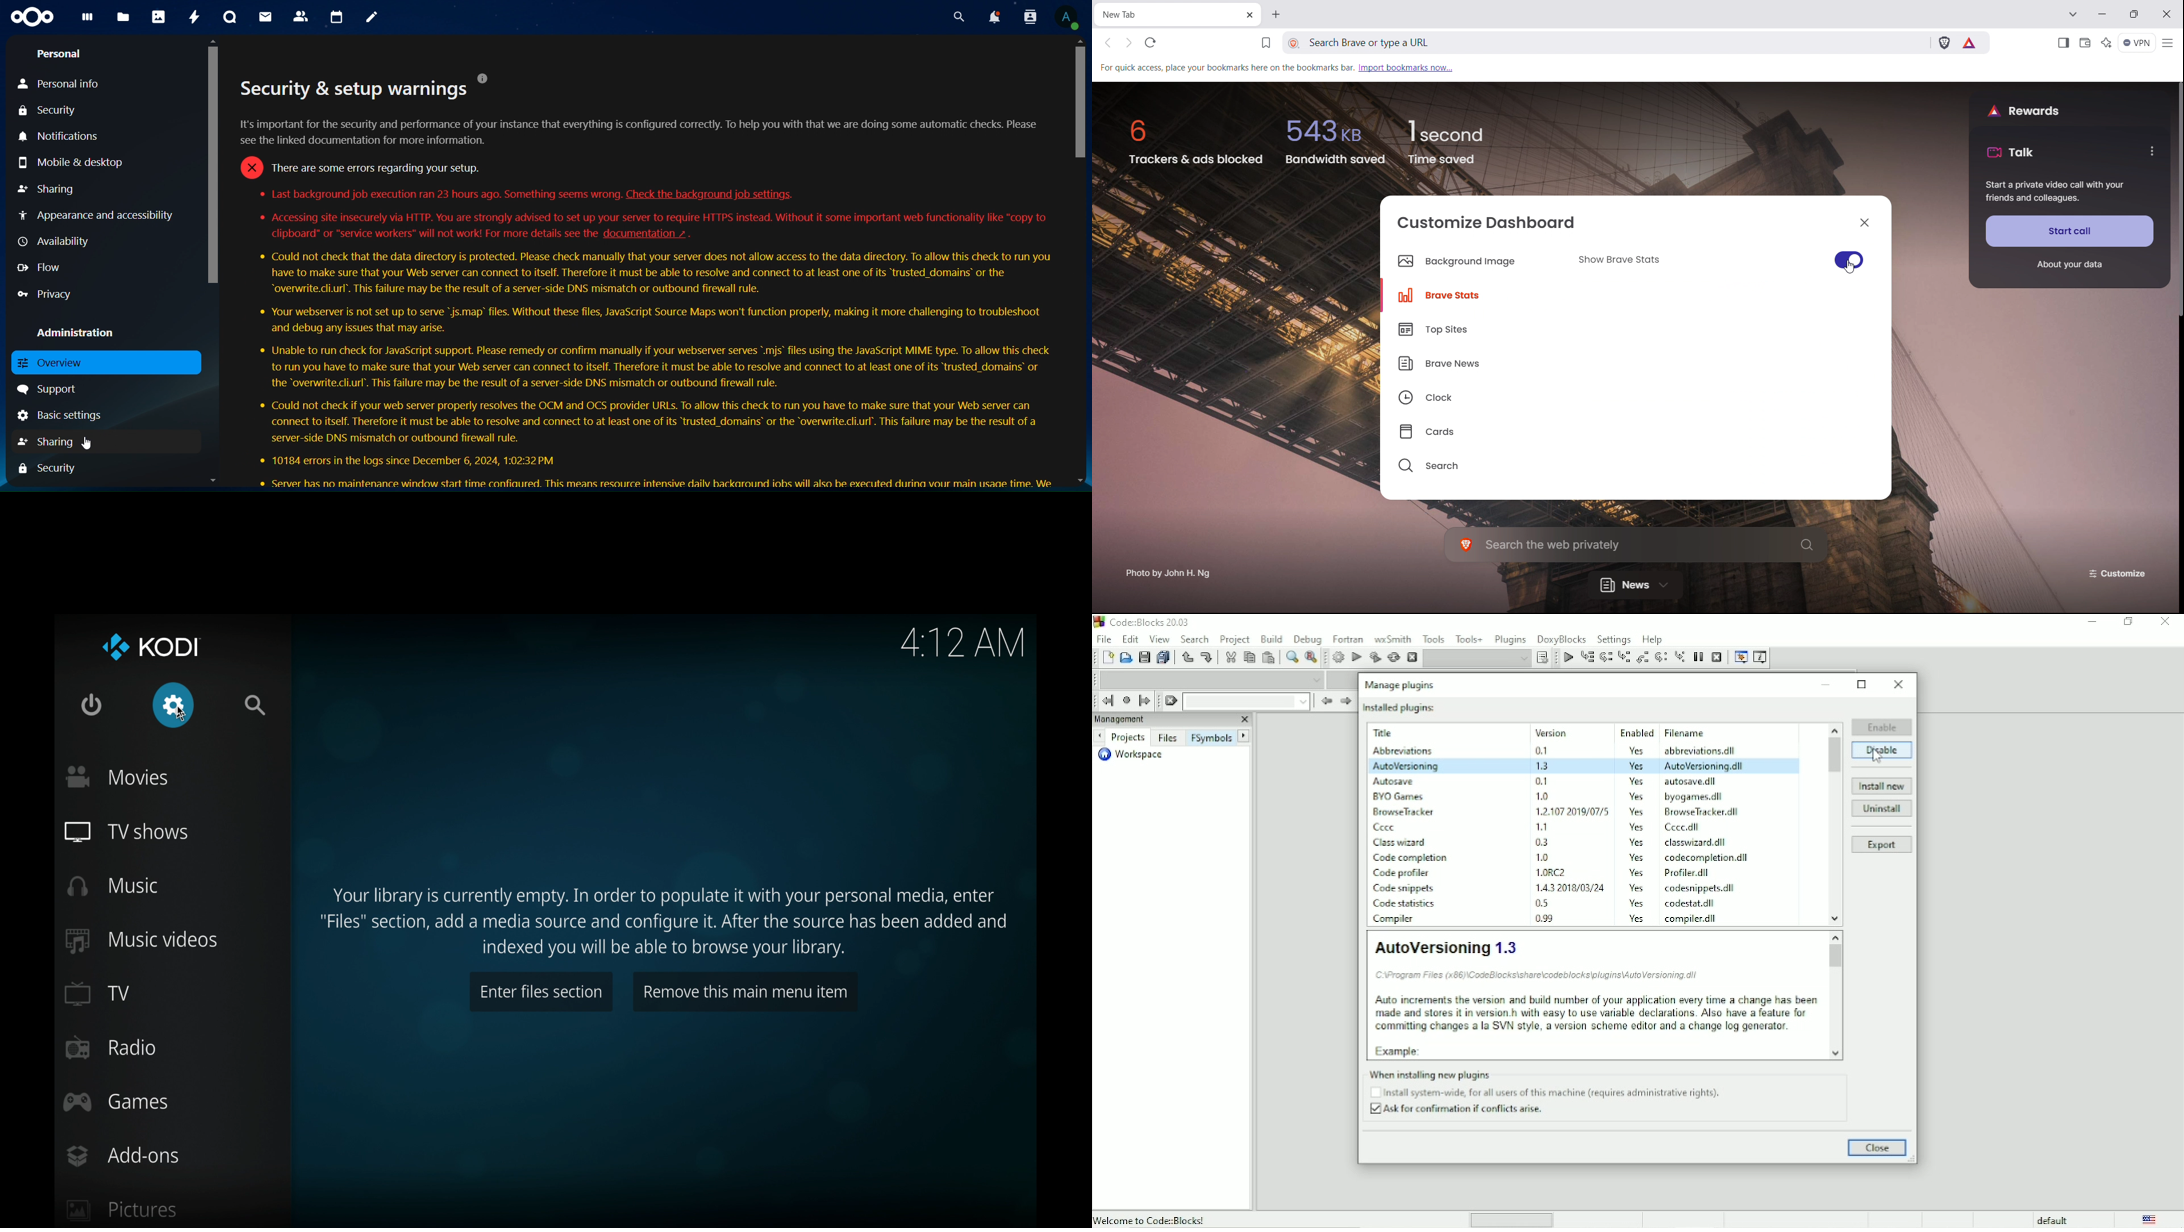 The width and height of the screenshot is (2184, 1232). What do you see at coordinates (1308, 637) in the screenshot?
I see `Debug` at bounding box center [1308, 637].